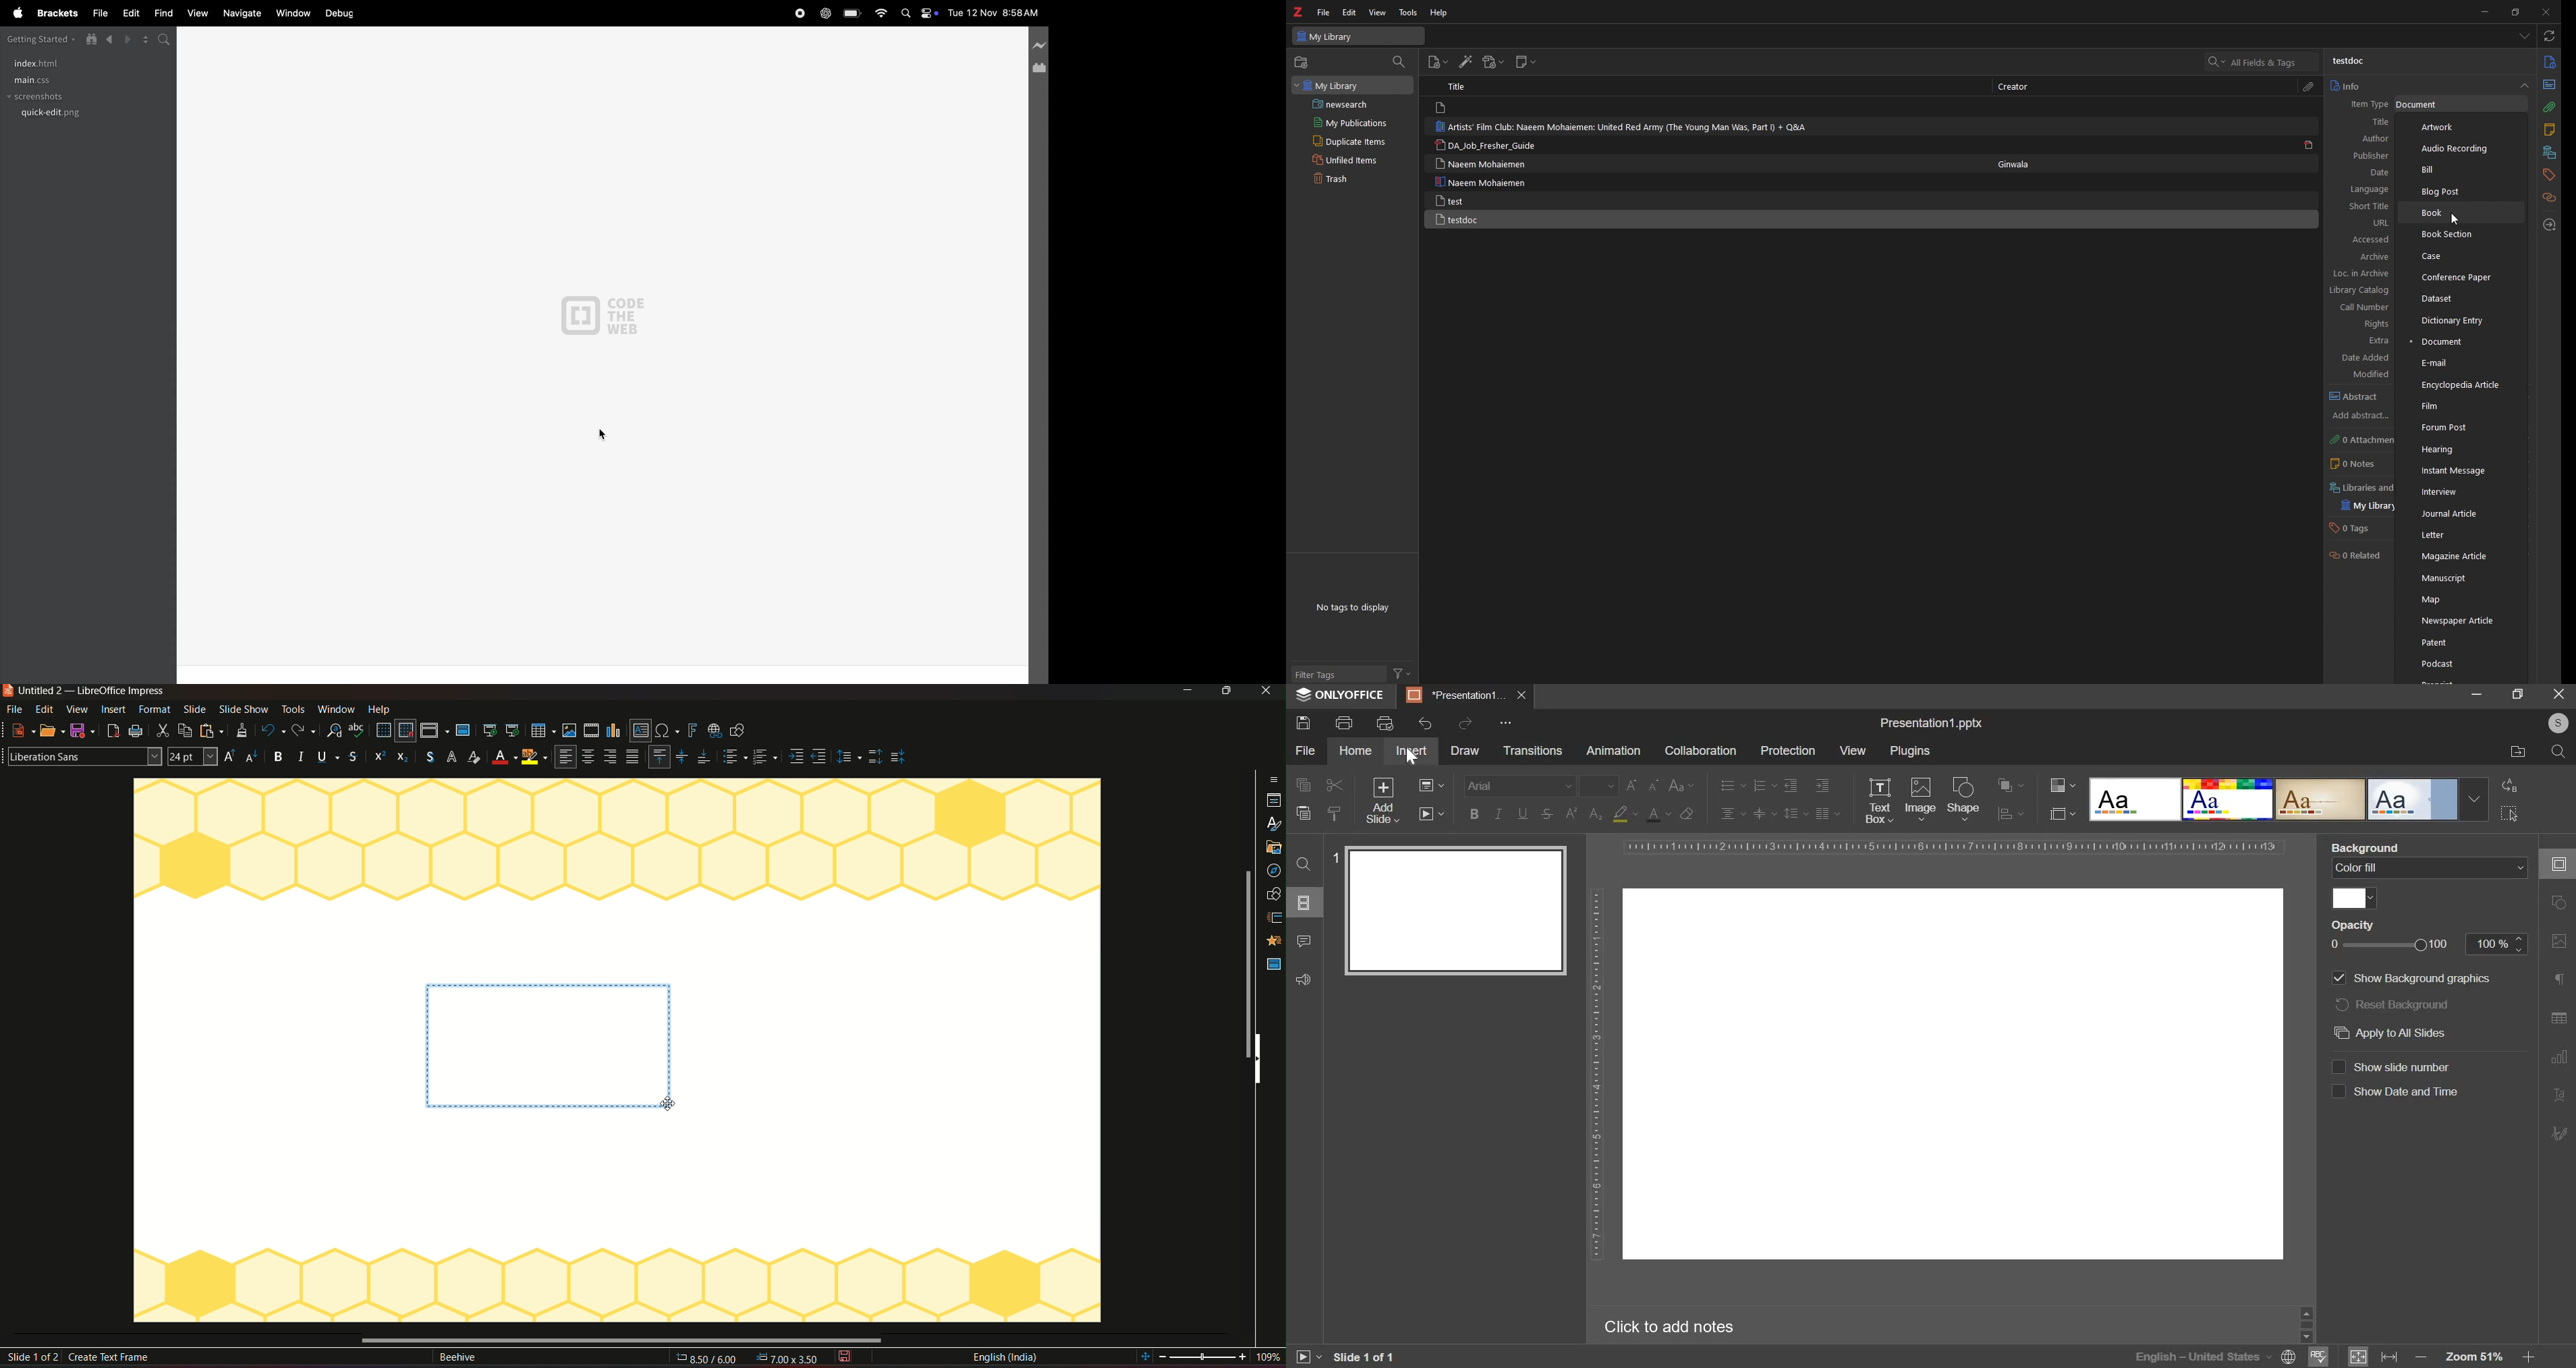  Describe the element at coordinates (2462, 450) in the screenshot. I see `hearing` at that location.